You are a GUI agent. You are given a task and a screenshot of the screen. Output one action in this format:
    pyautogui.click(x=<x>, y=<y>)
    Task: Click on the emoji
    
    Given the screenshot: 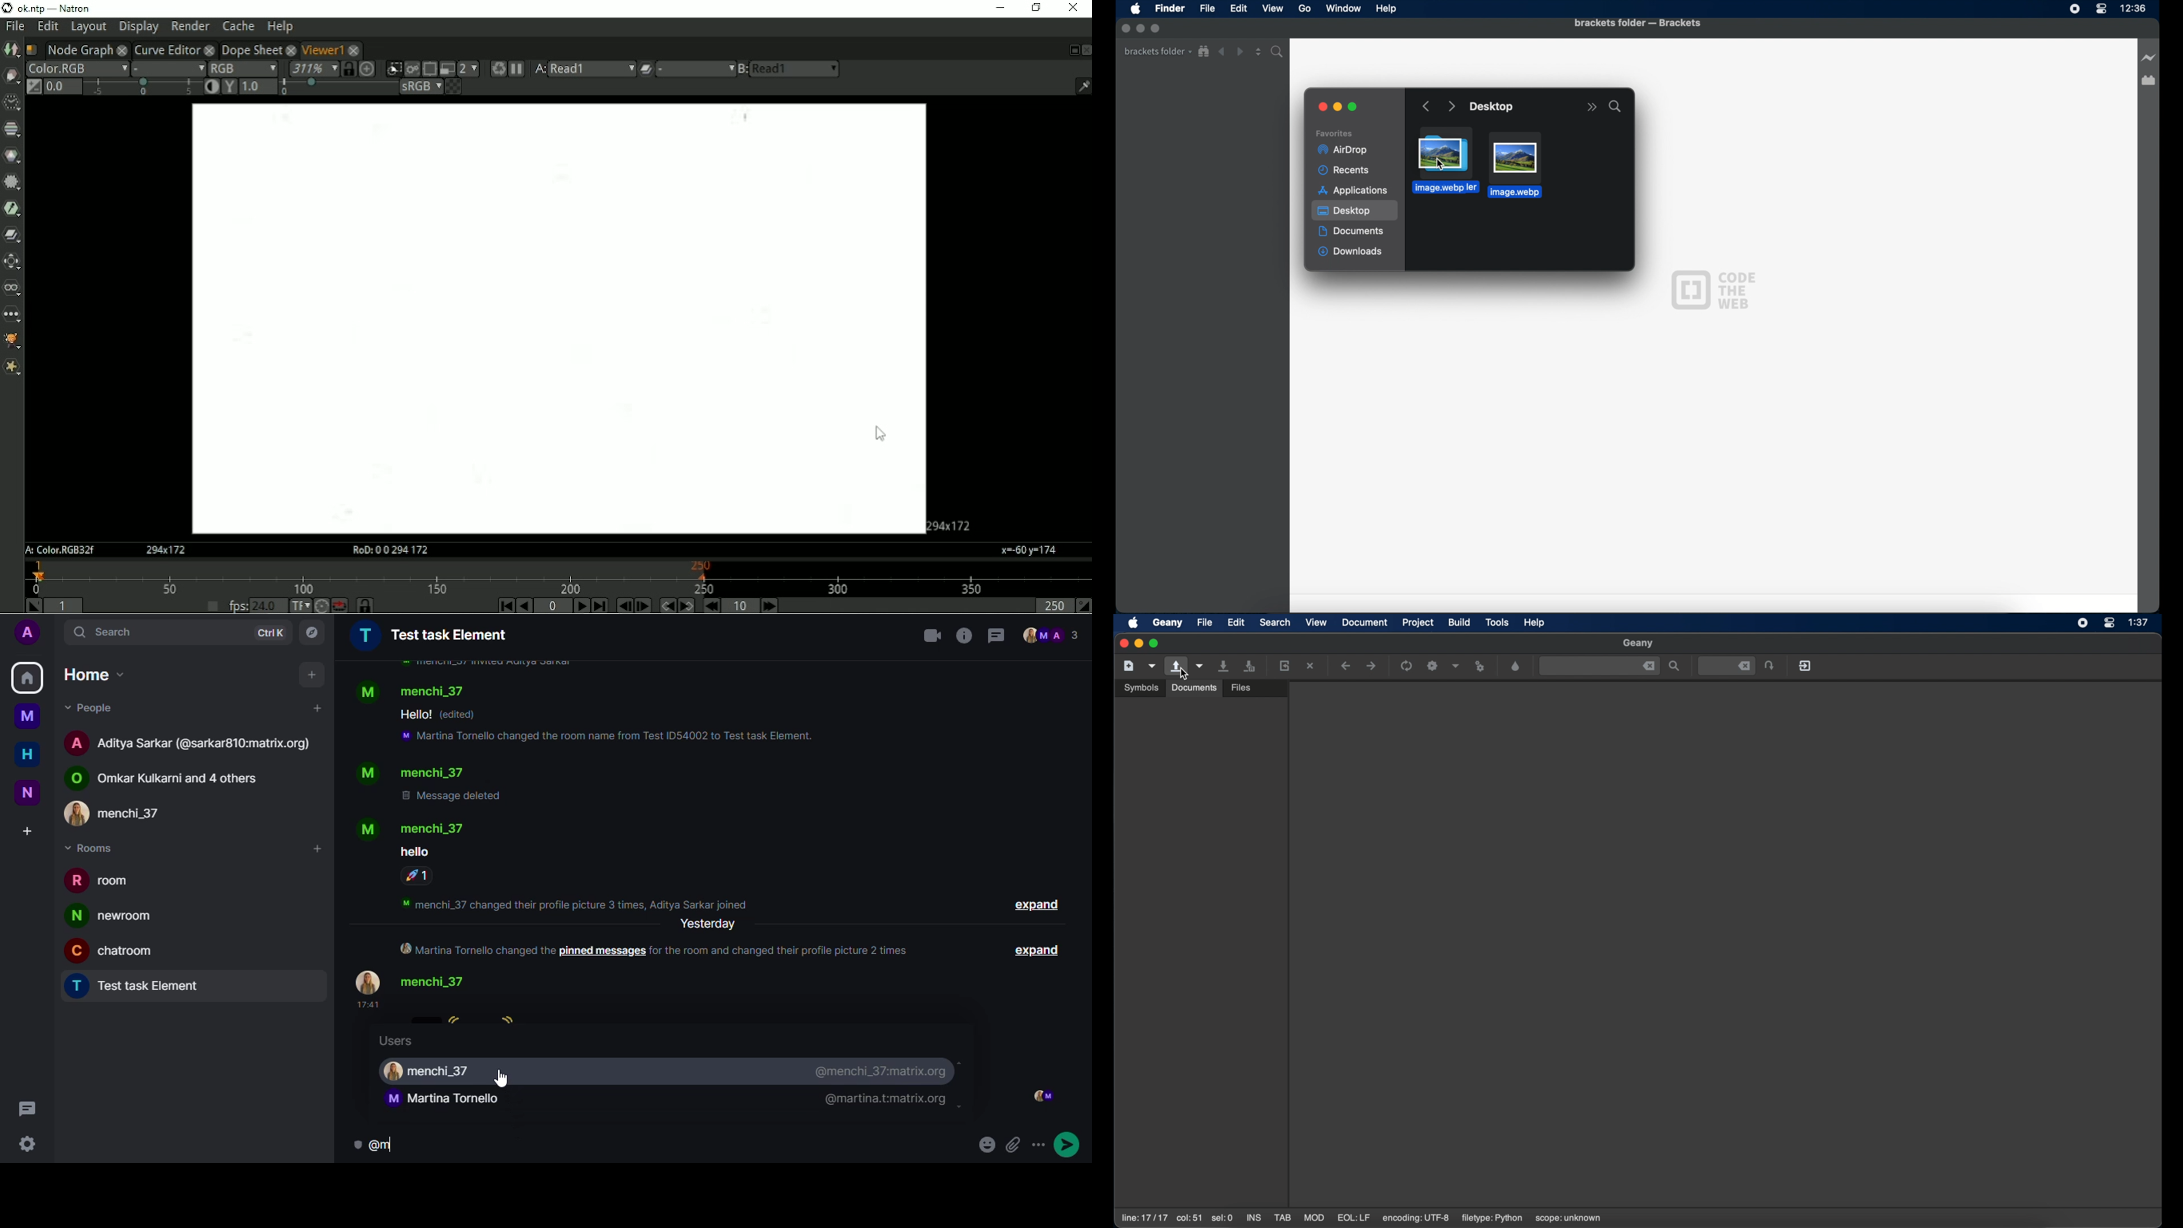 What is the action you would take?
    pyautogui.click(x=985, y=1145)
    